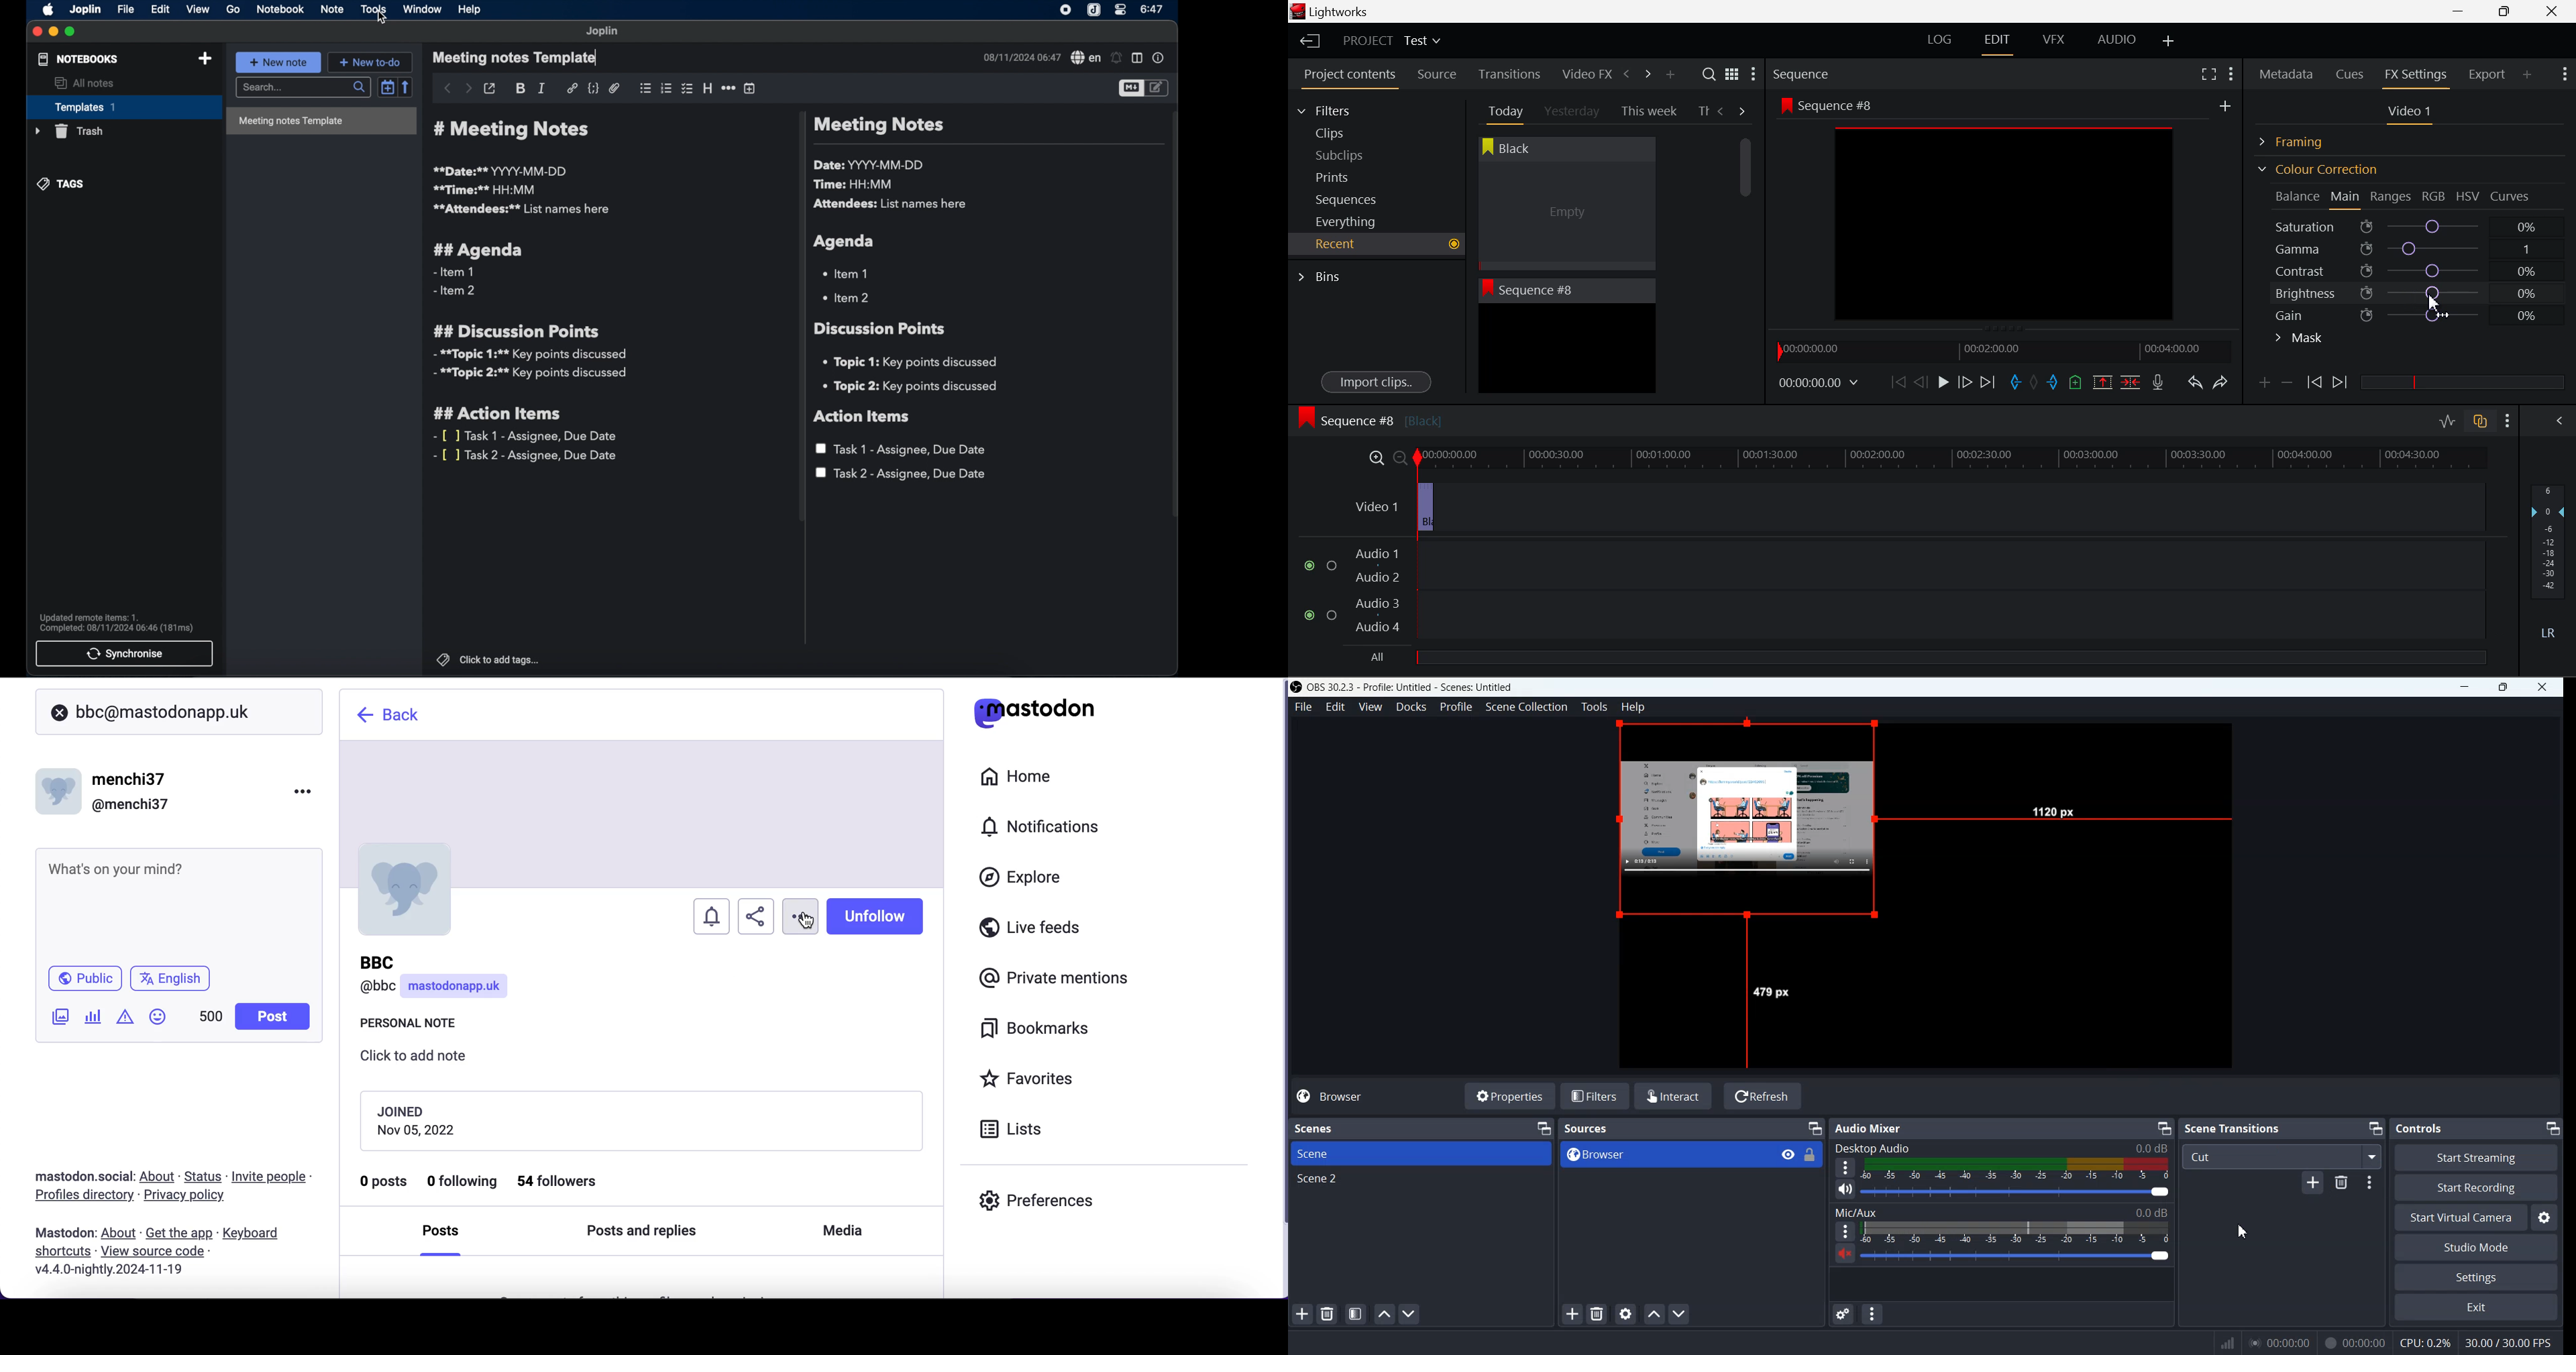 This screenshot has height=1372, width=2576. I want to click on Move source up, so click(1654, 1314).